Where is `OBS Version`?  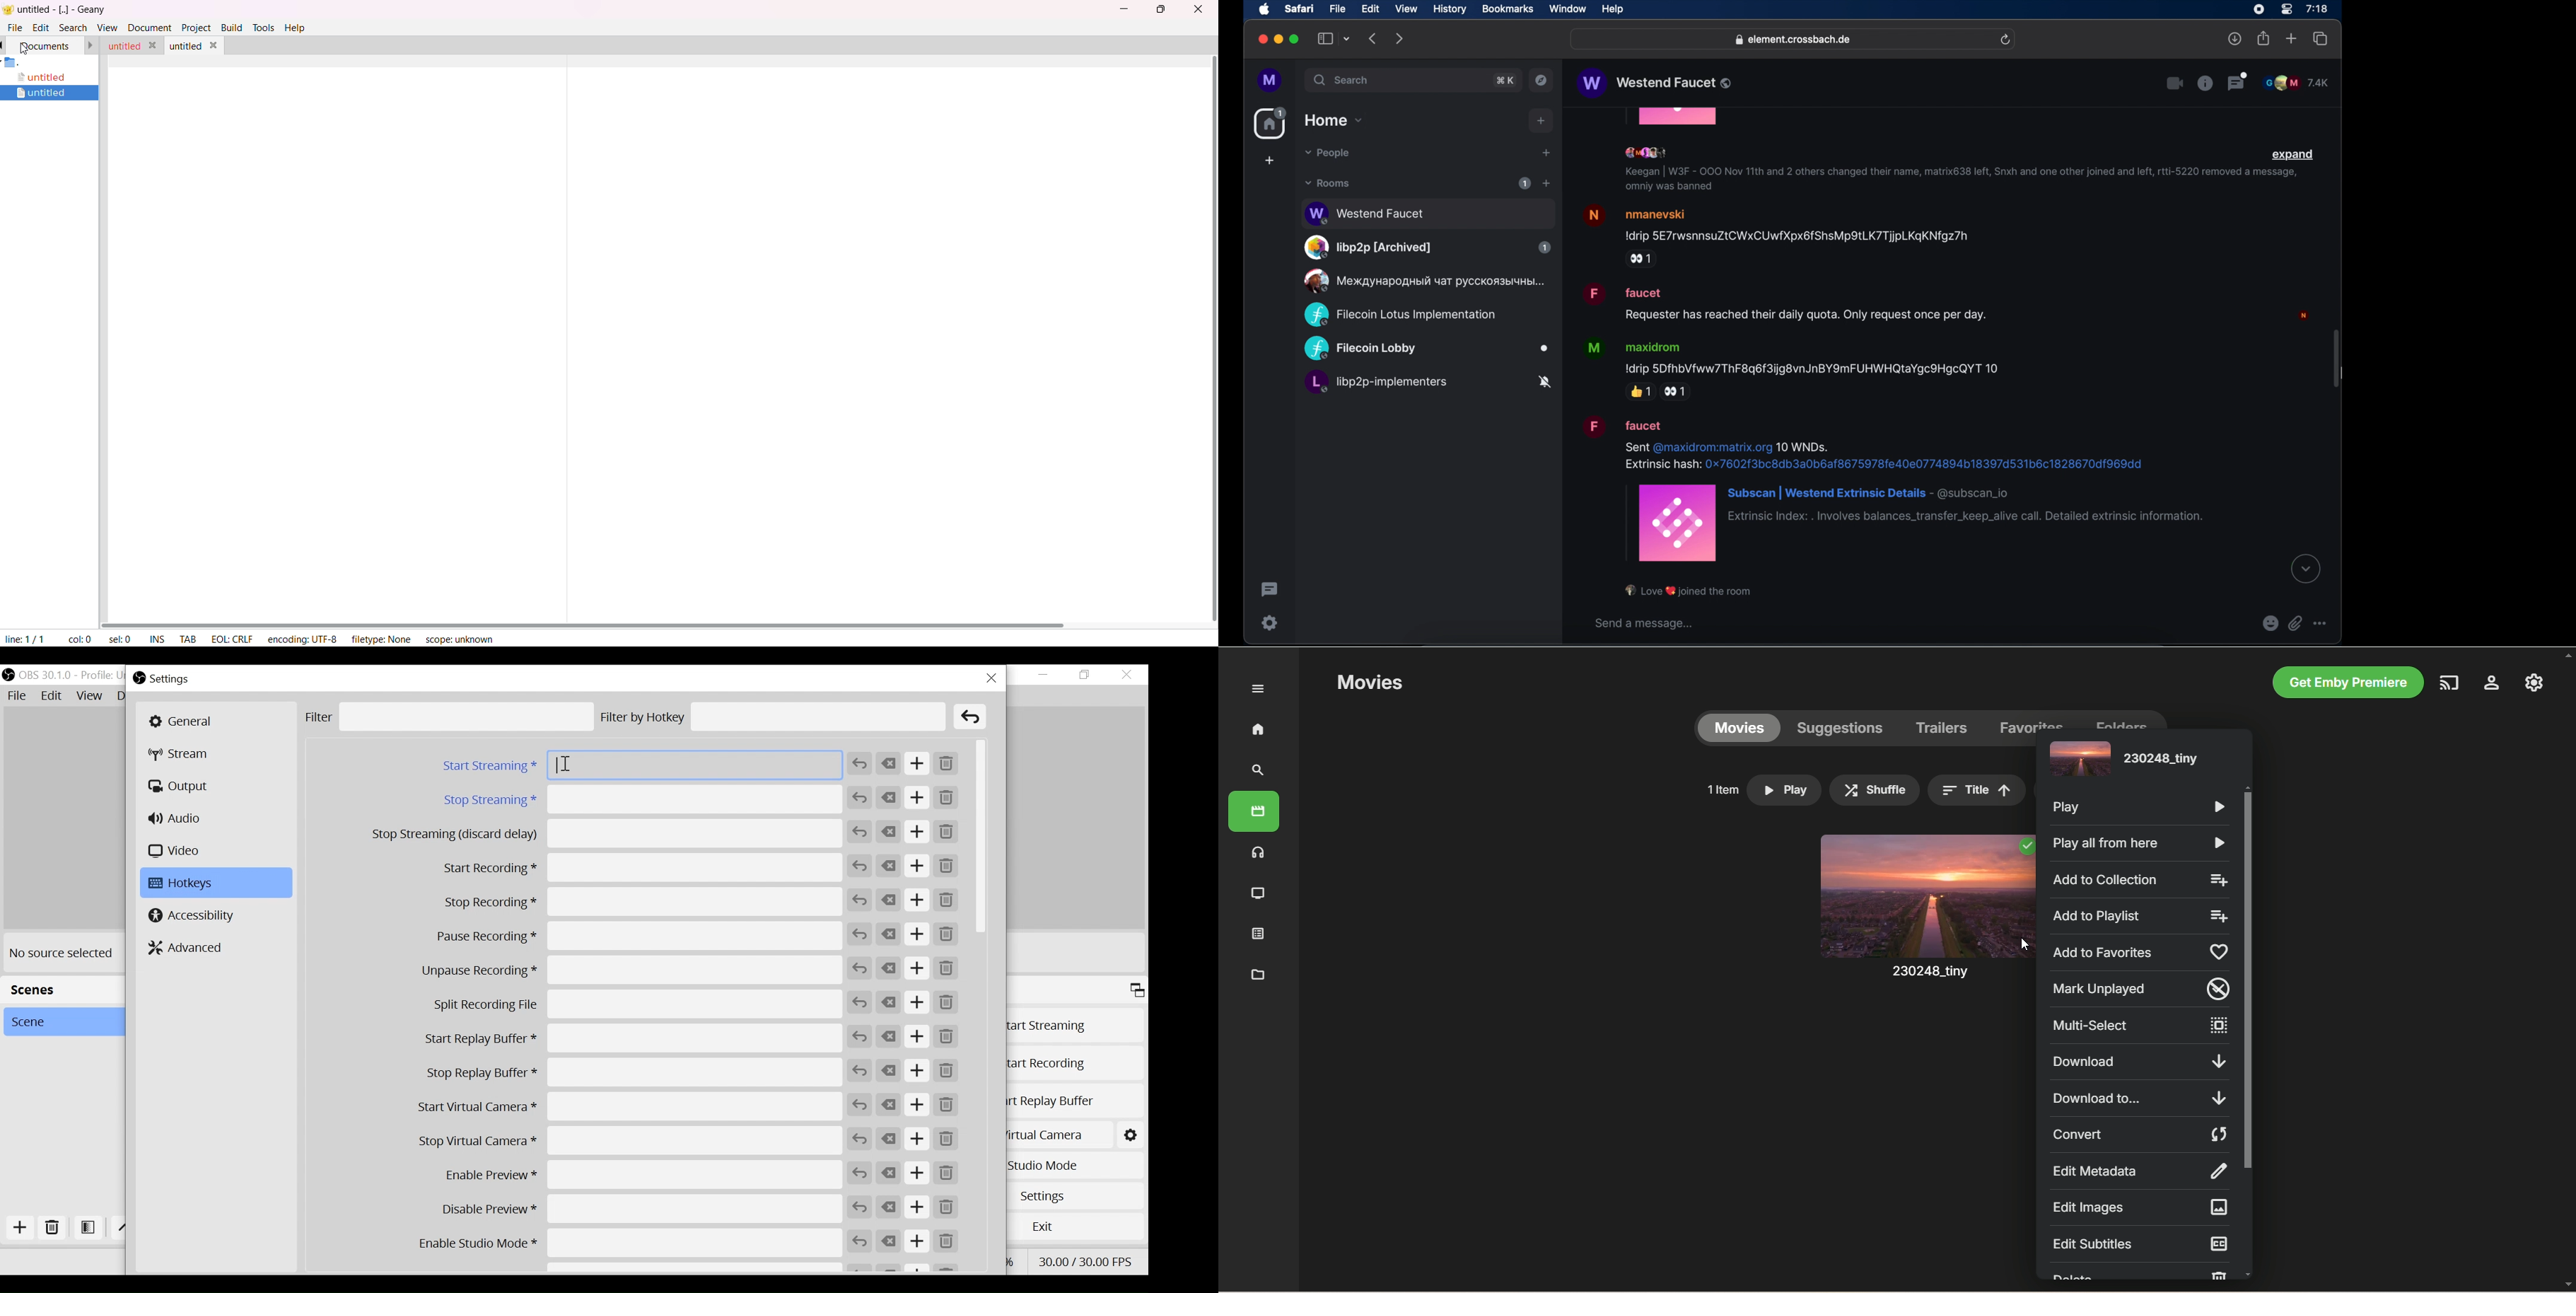
OBS Version is located at coordinates (73, 676).